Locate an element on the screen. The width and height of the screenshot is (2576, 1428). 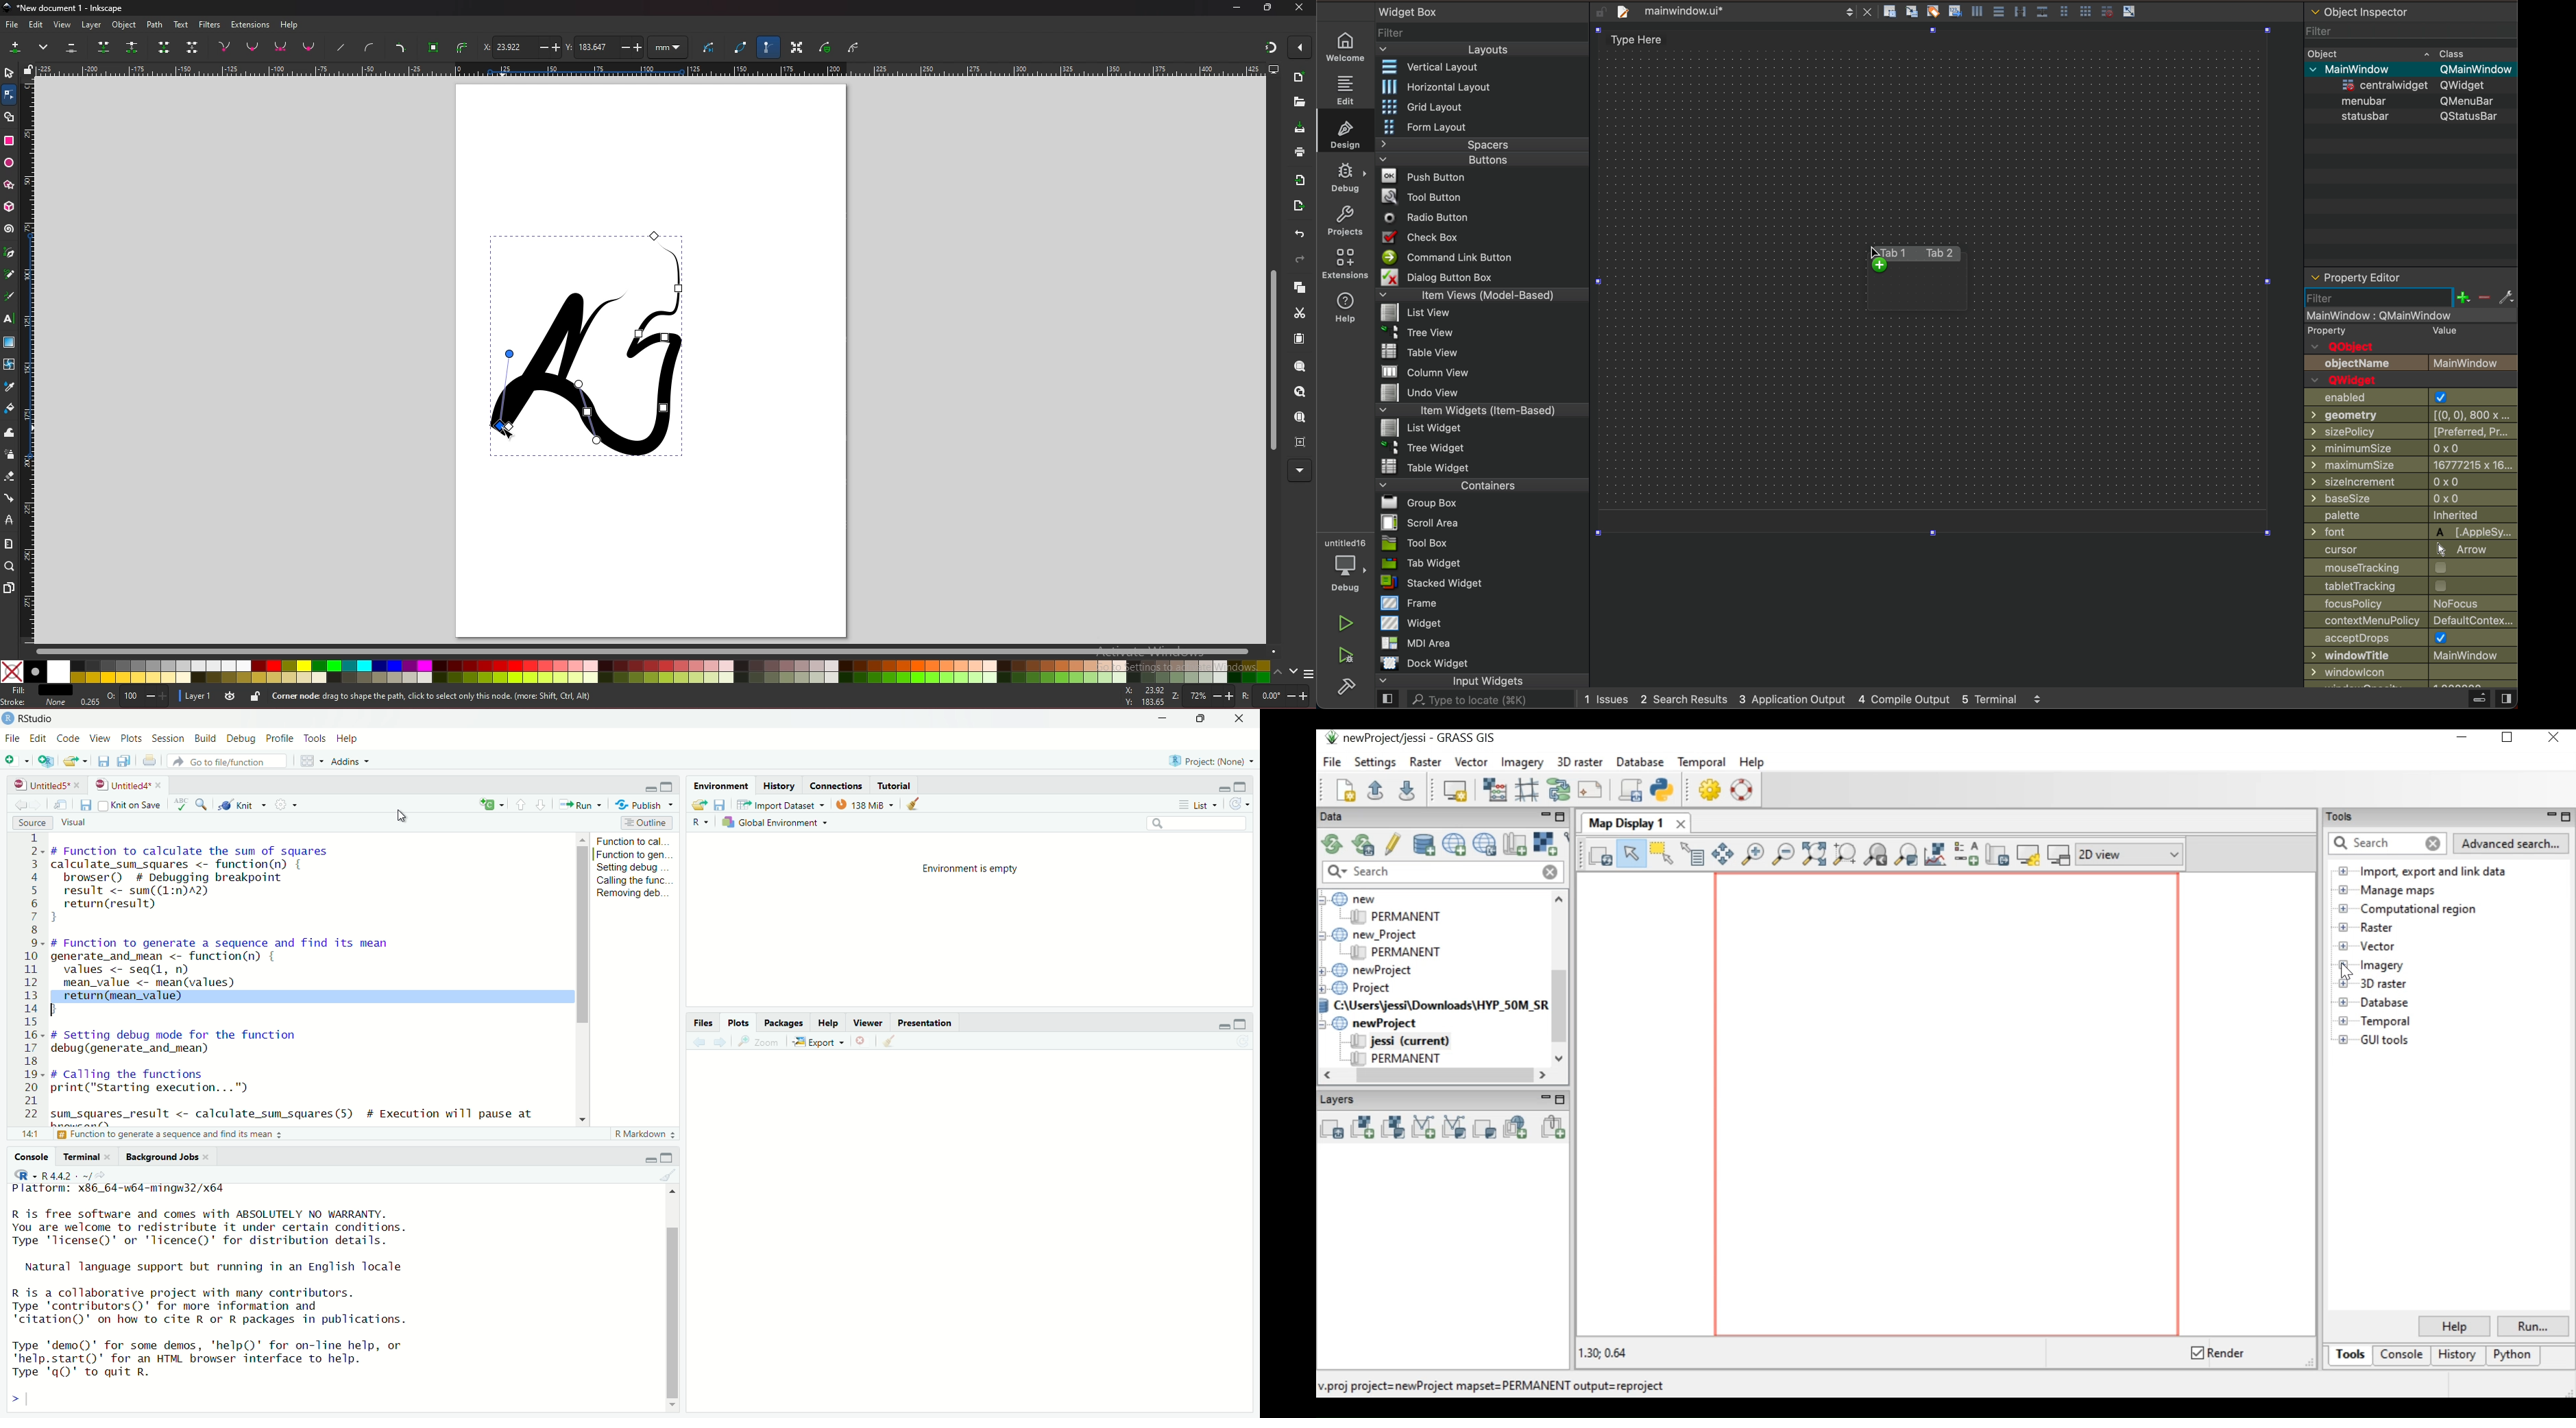
help is located at coordinates (829, 1023).